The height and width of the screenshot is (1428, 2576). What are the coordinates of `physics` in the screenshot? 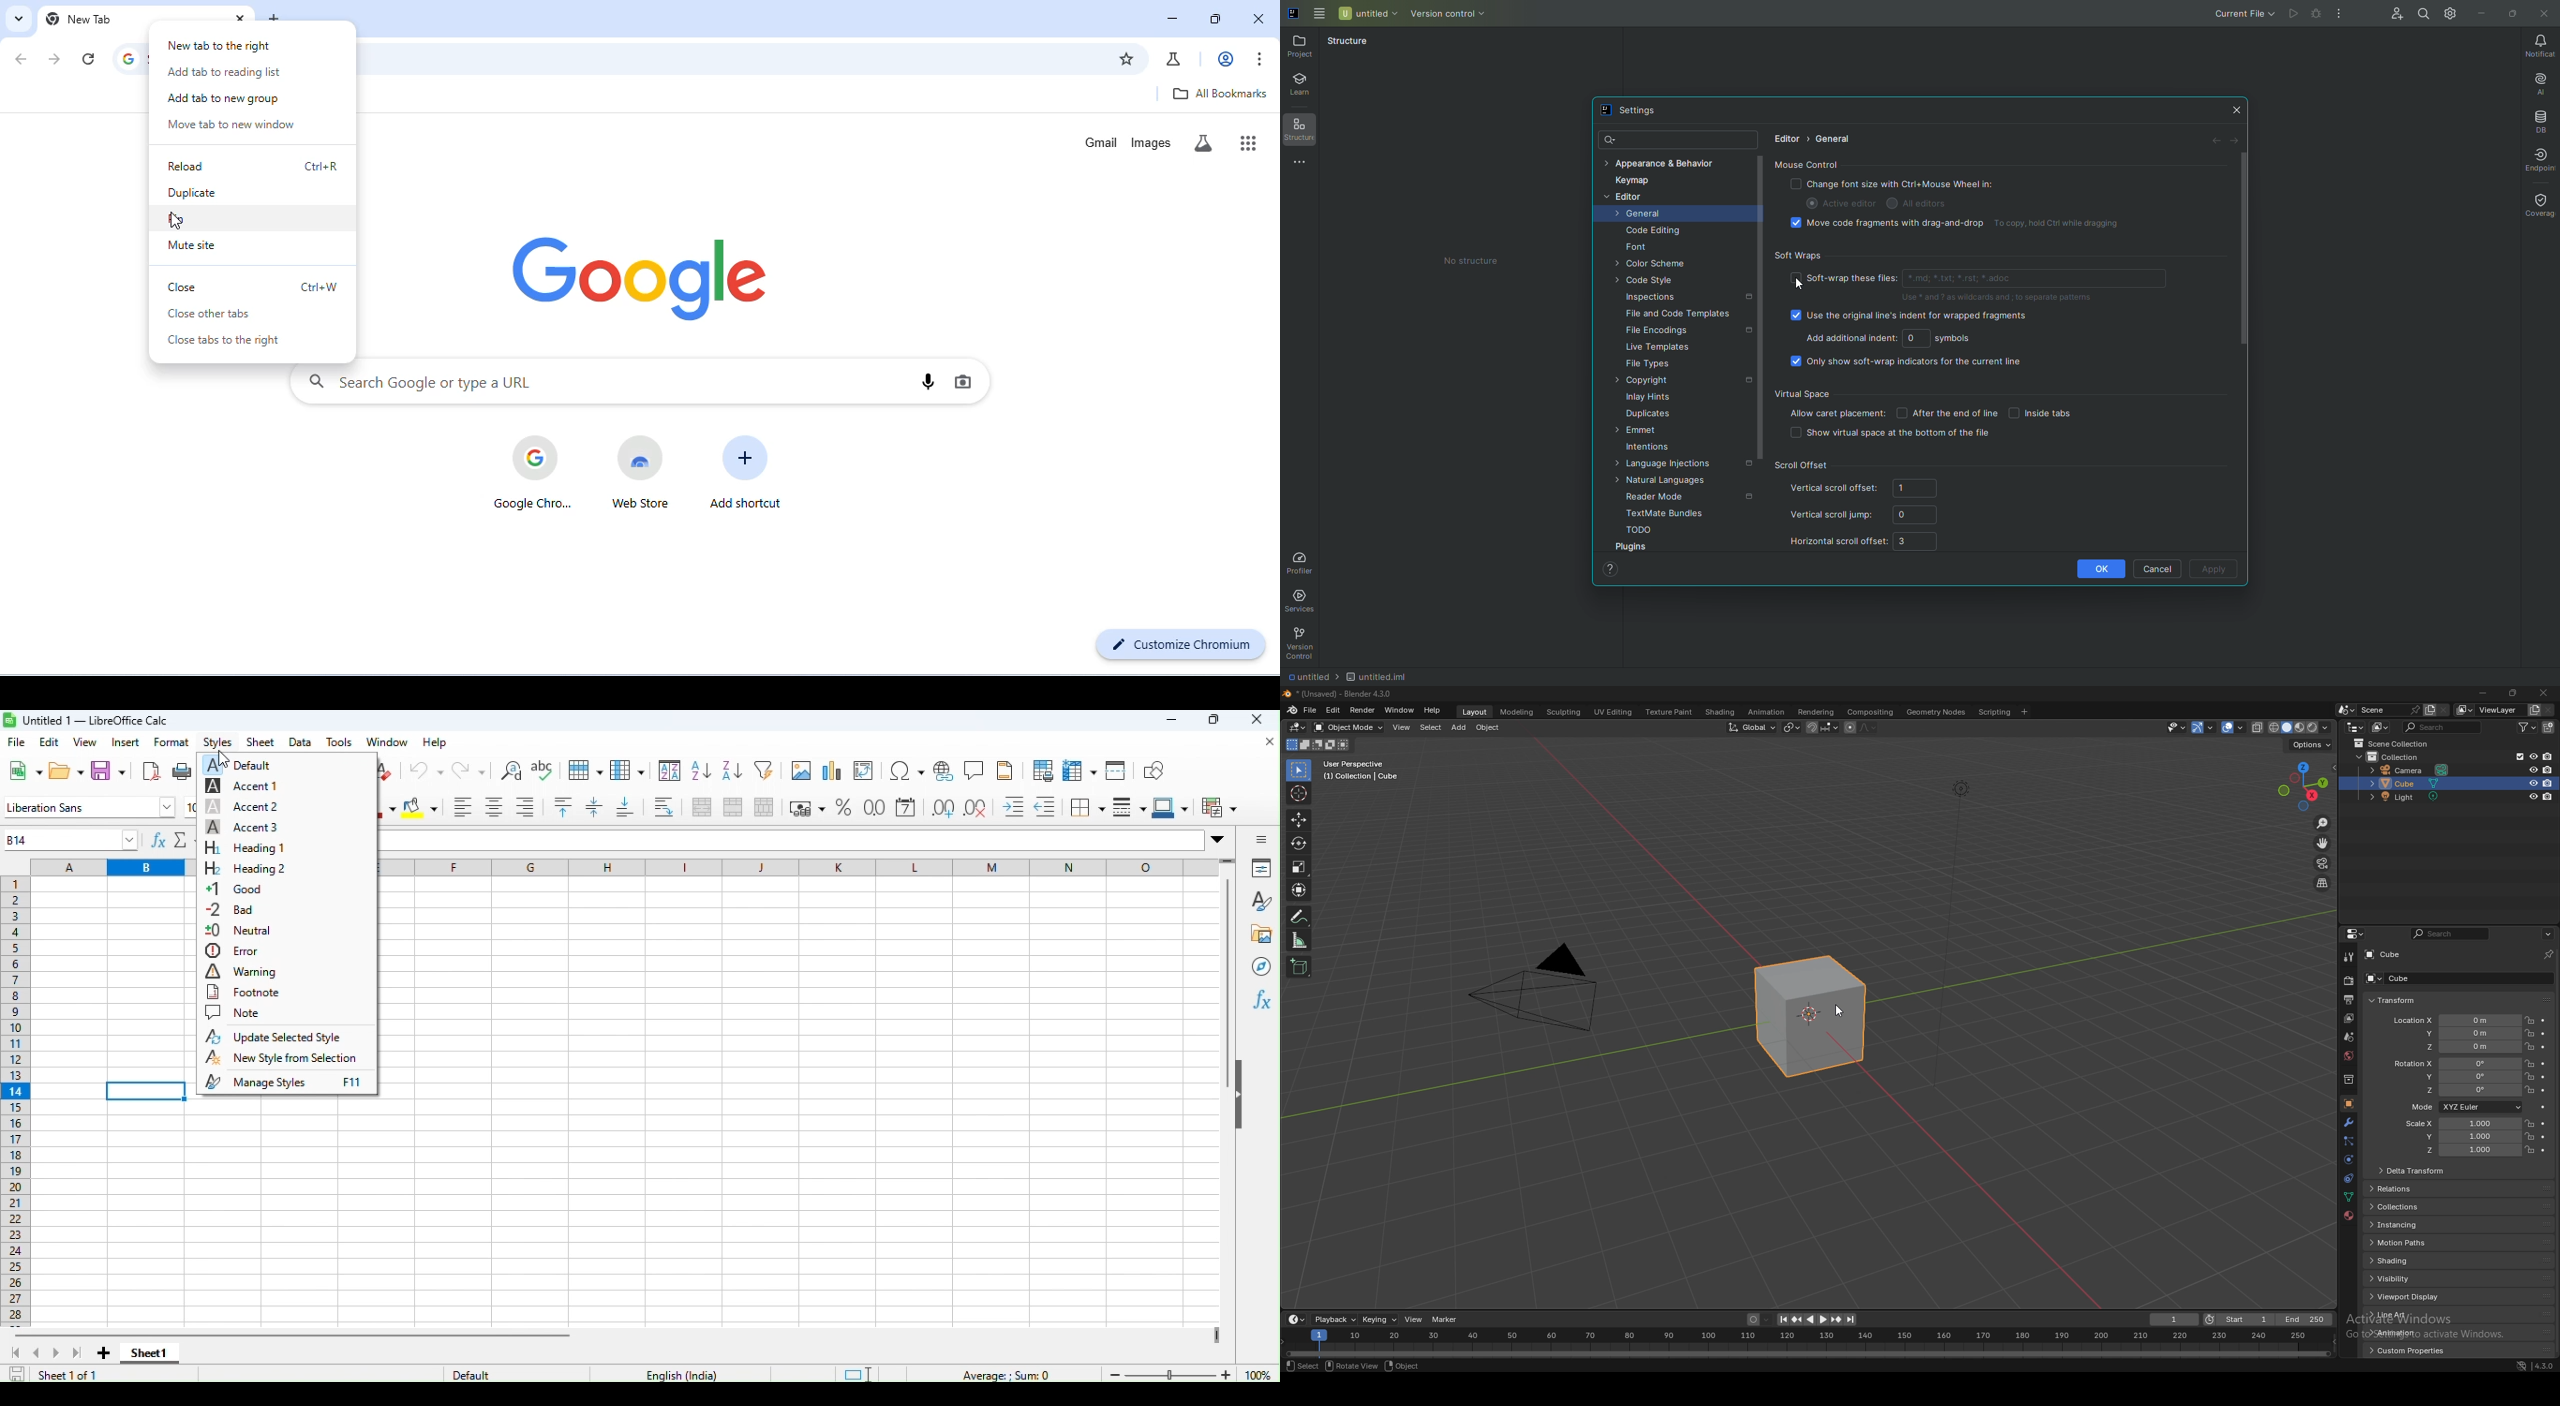 It's located at (2348, 1161).